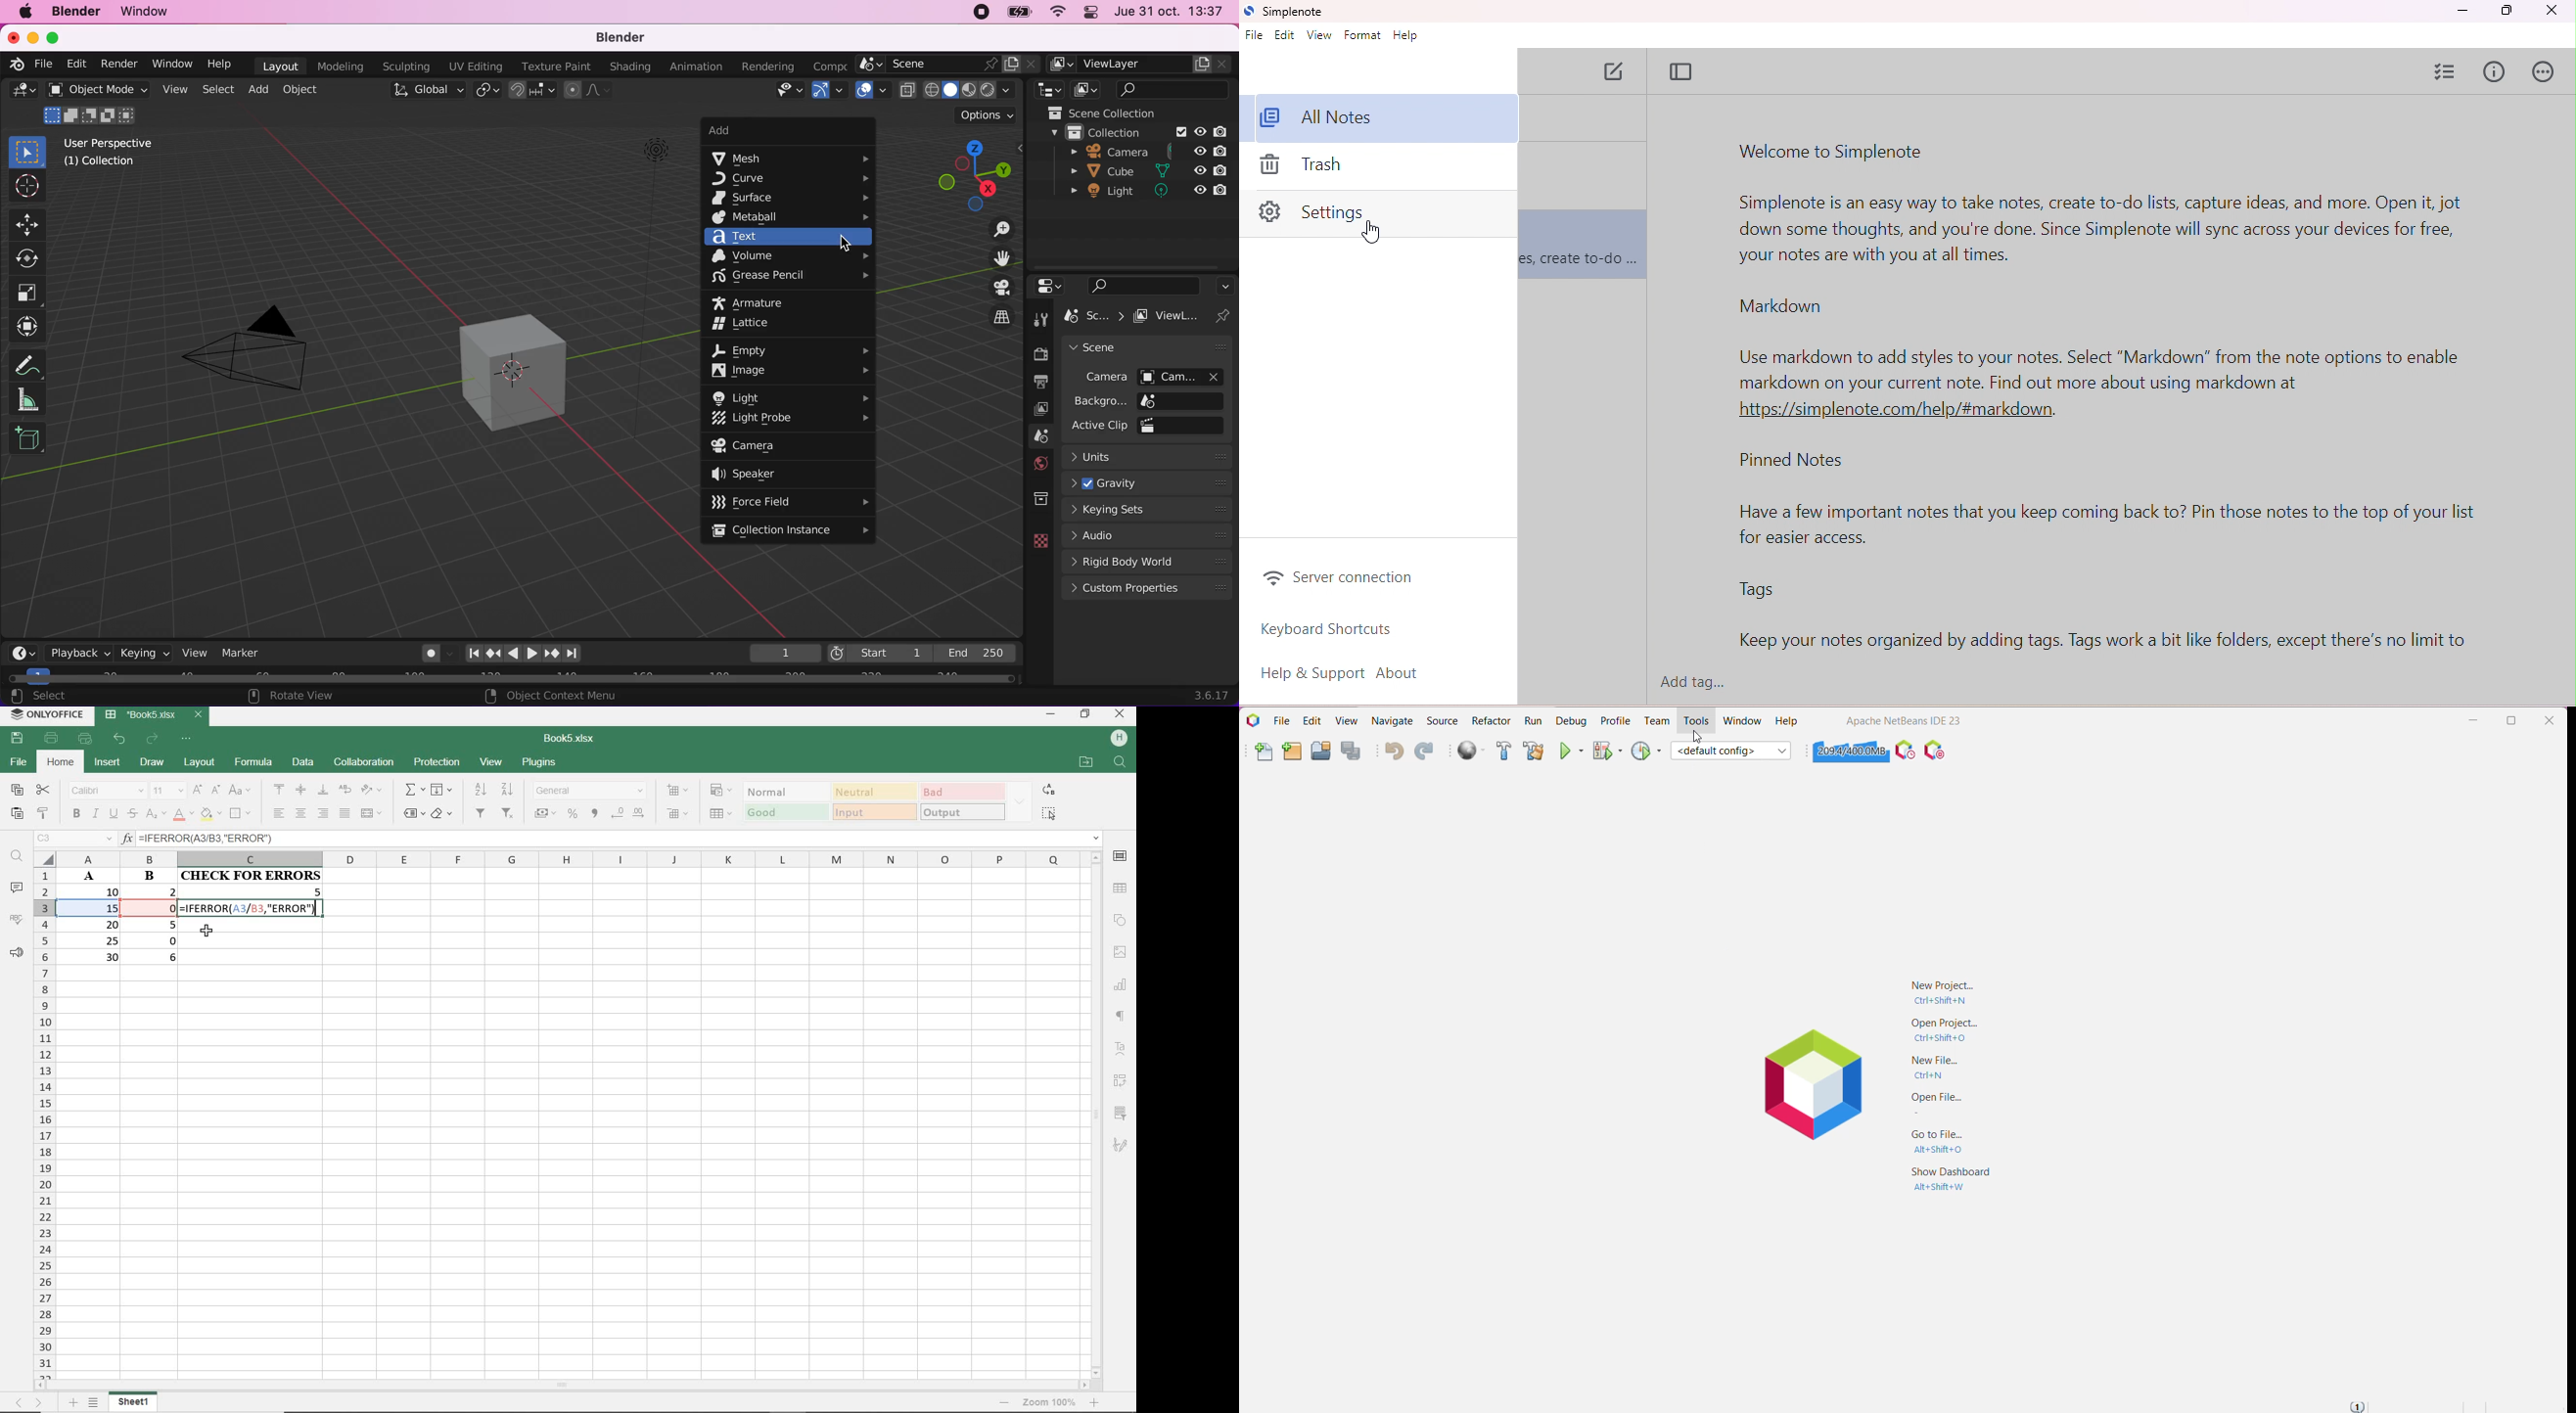 The image size is (2576, 1428). What do you see at coordinates (76, 815) in the screenshot?
I see `BOLD` at bounding box center [76, 815].